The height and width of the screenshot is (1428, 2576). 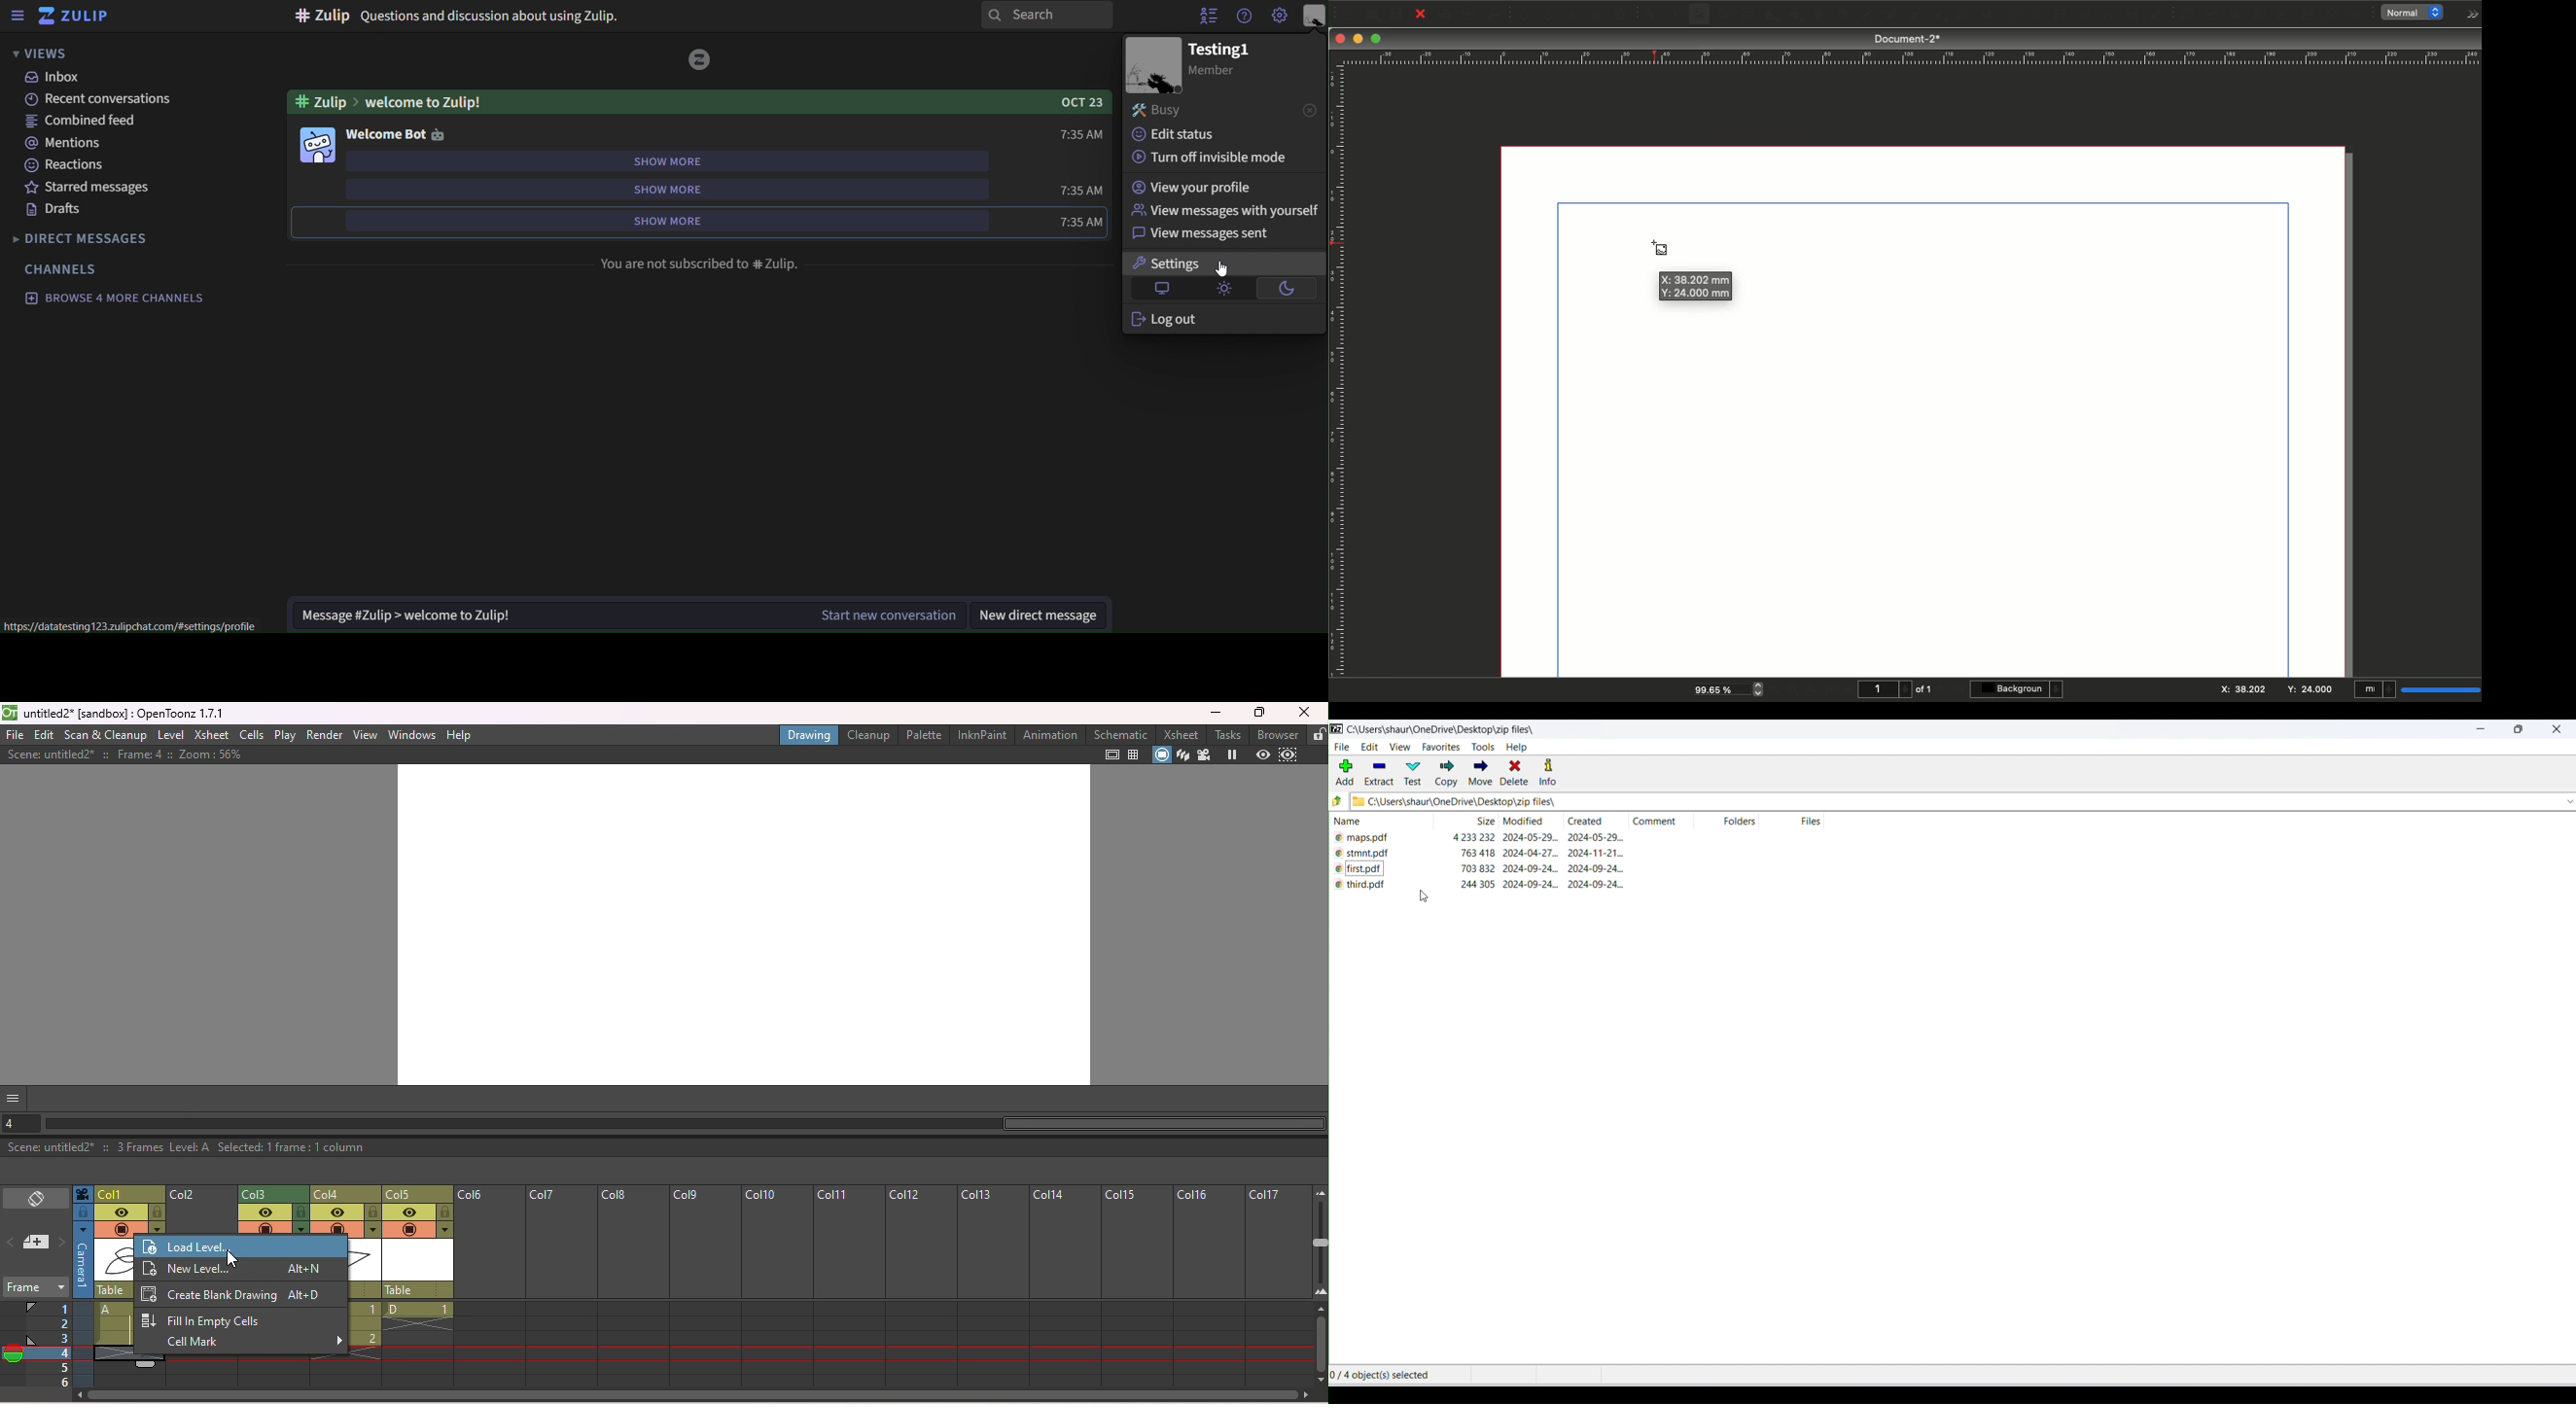 I want to click on 99.65 %, so click(x=1717, y=688).